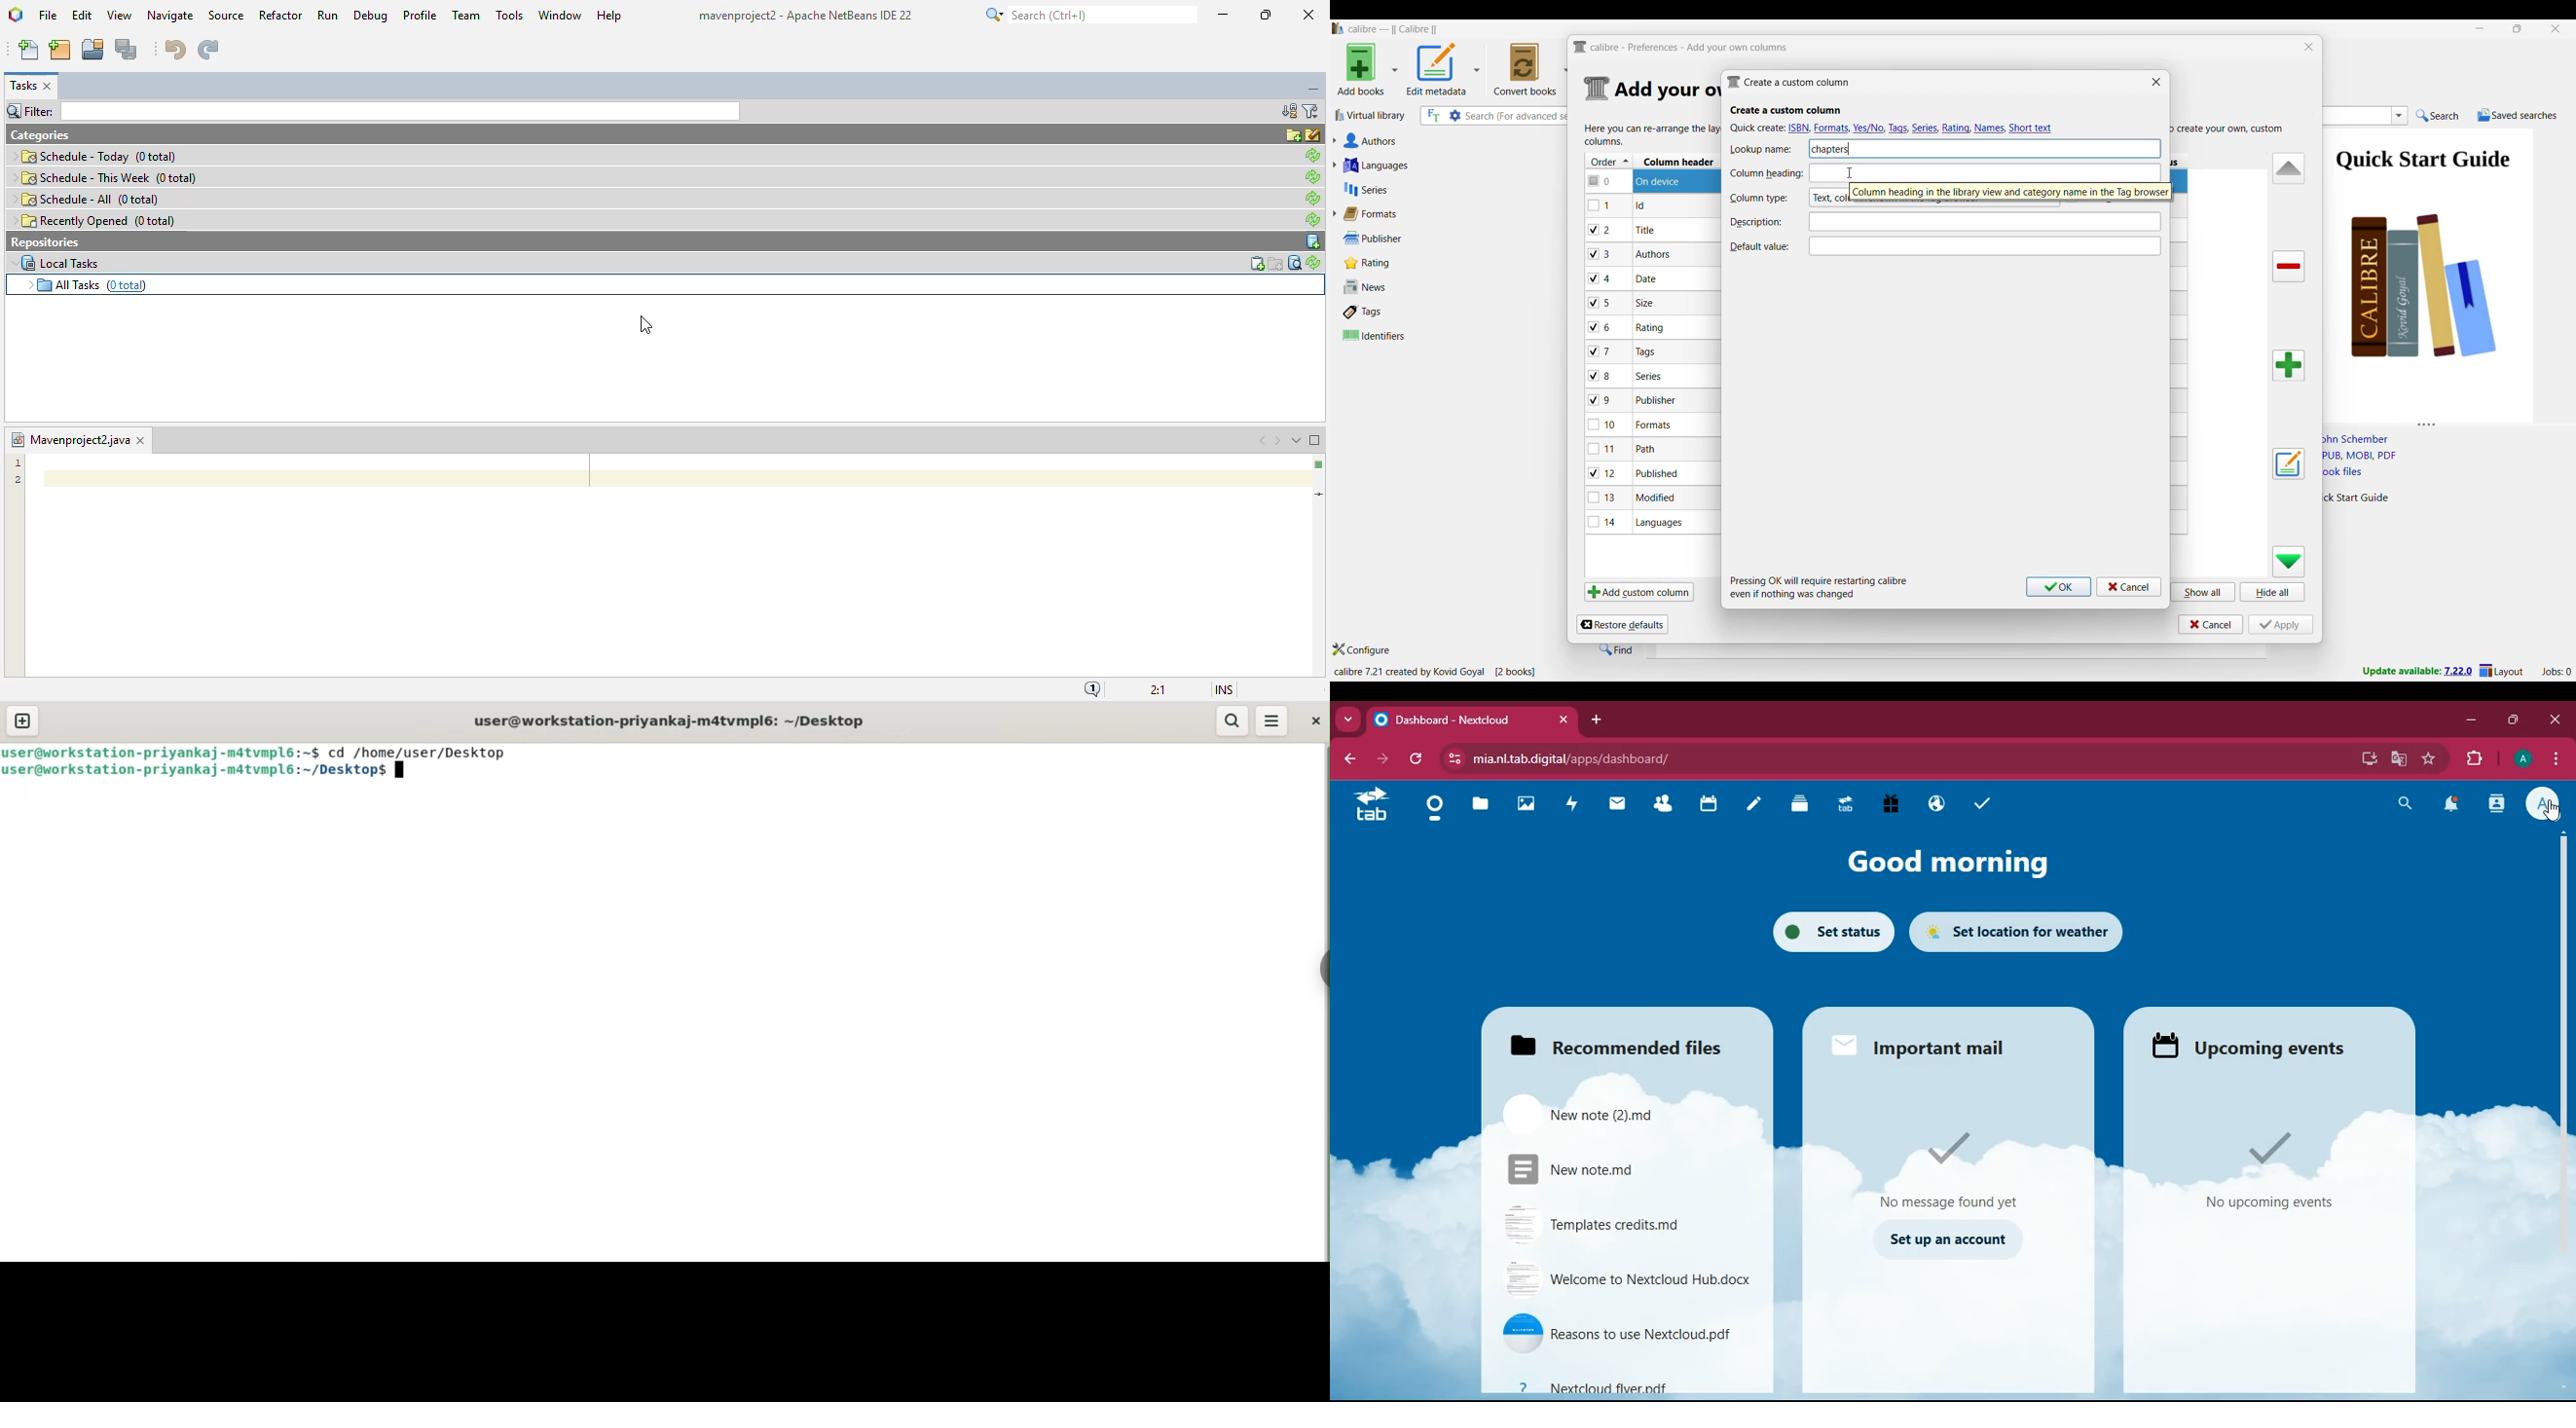  What do you see at coordinates (1597, 89) in the screenshot?
I see `Logo of current settings` at bounding box center [1597, 89].